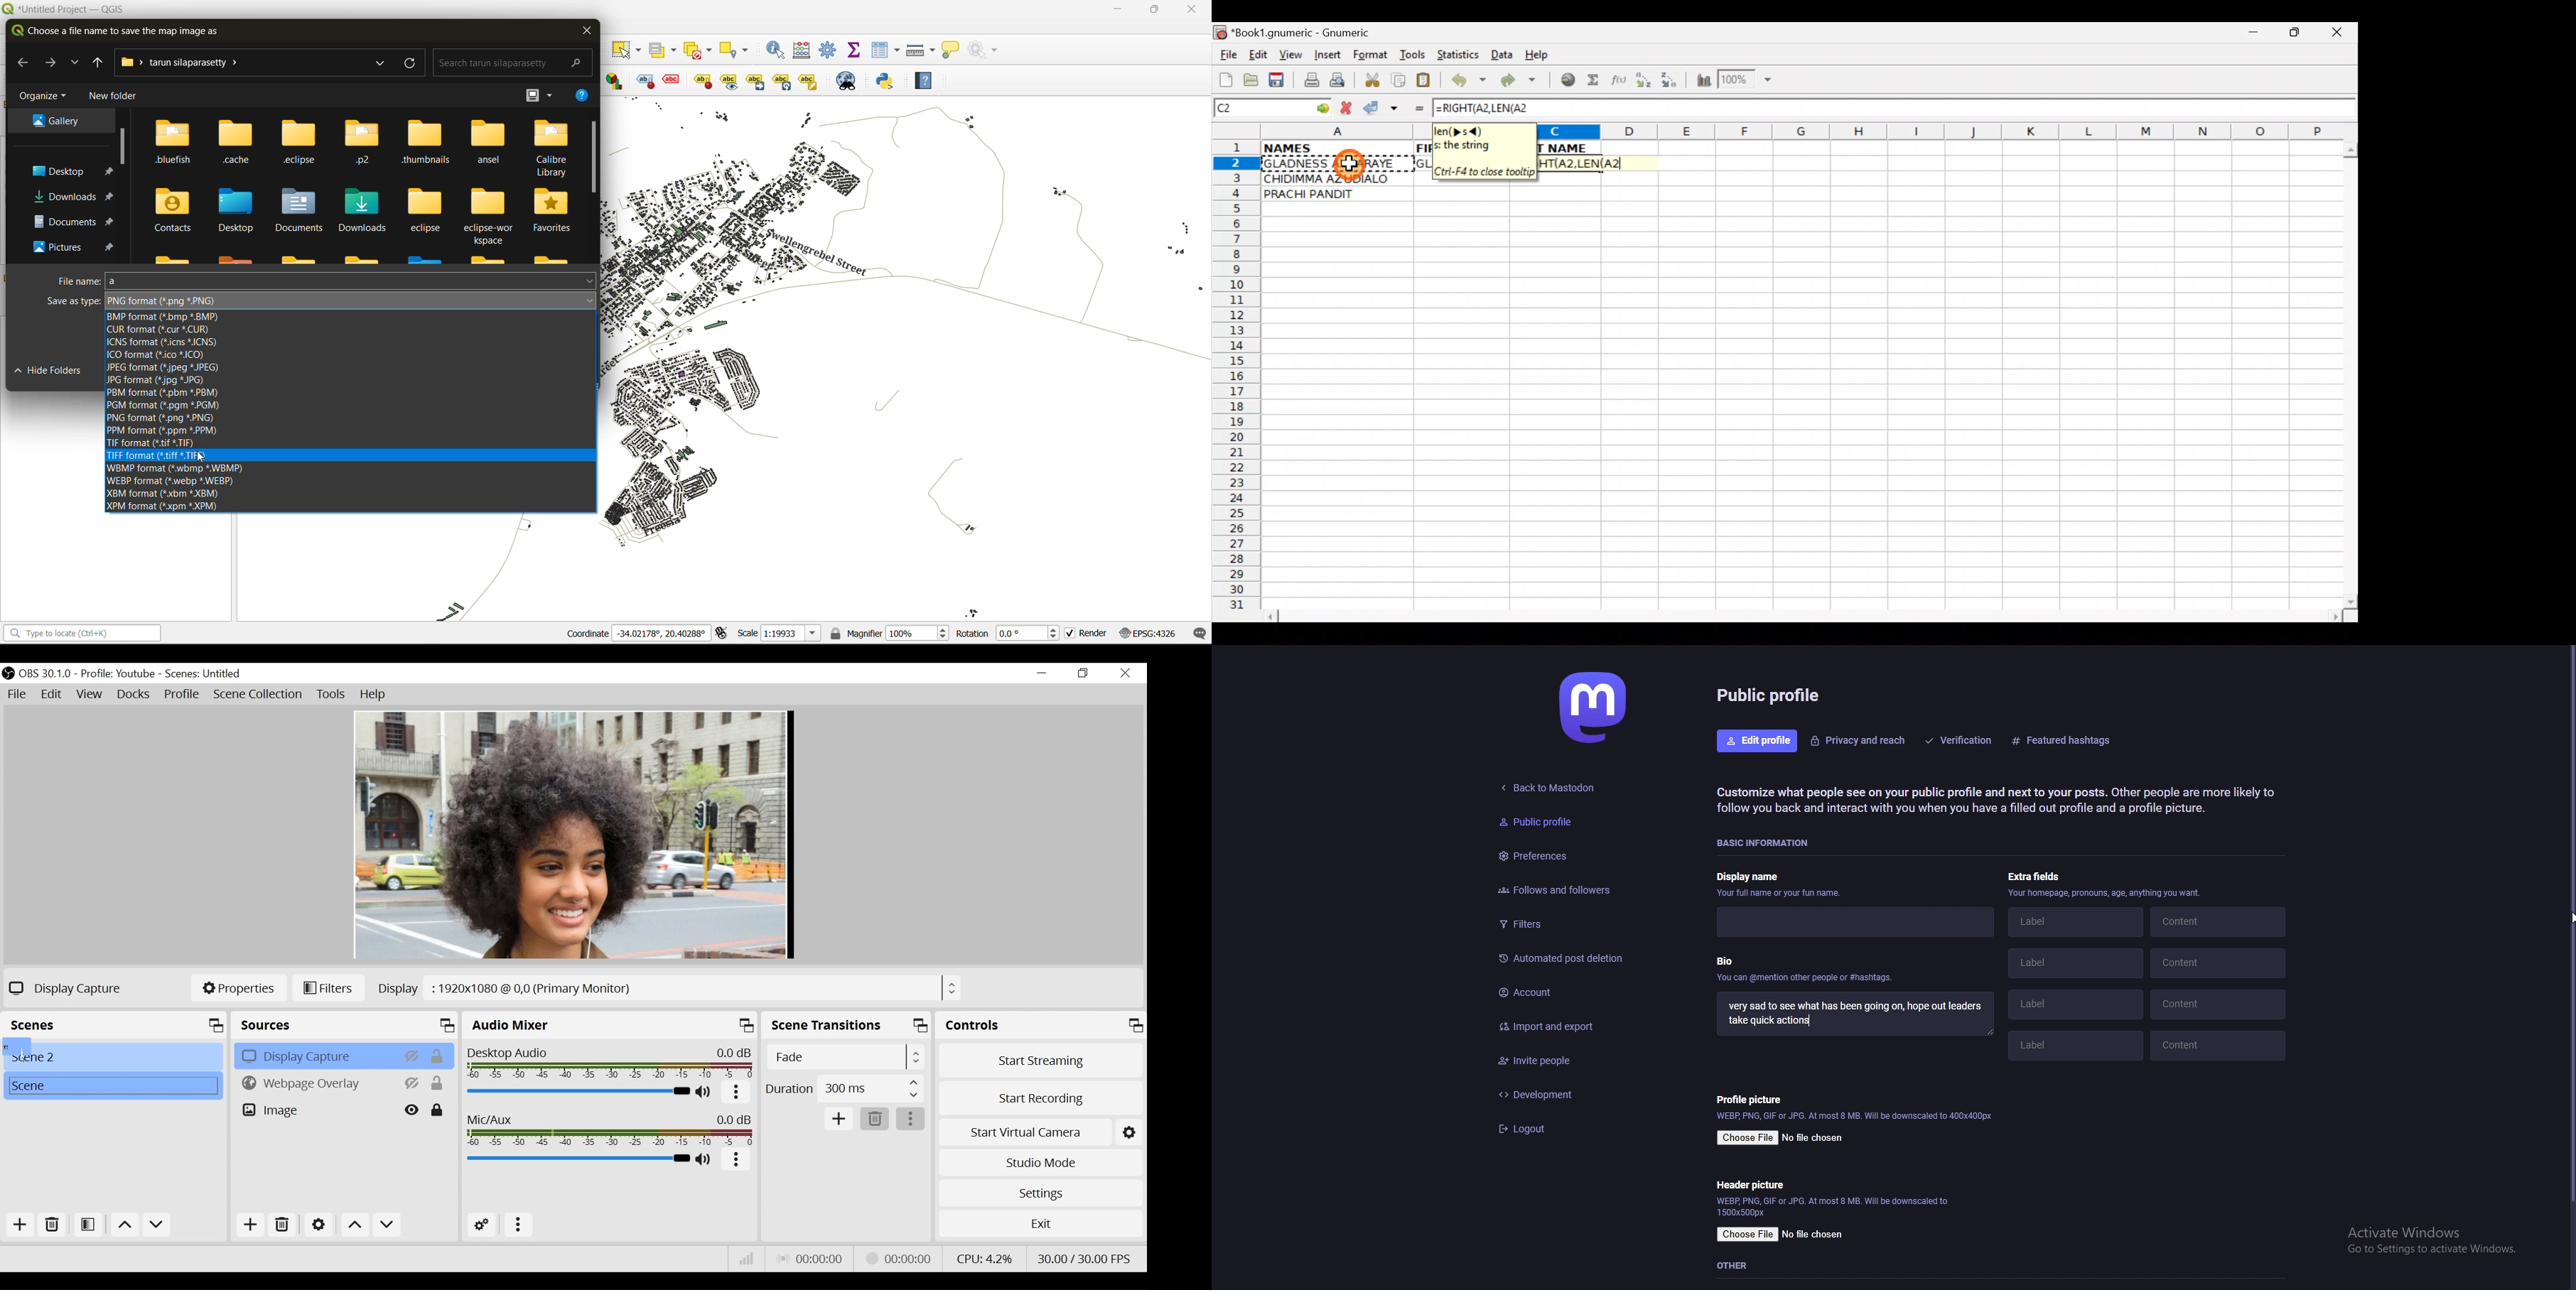 This screenshot has width=2576, height=1316. What do you see at coordinates (2072, 1046) in the screenshot?
I see `label` at bounding box center [2072, 1046].